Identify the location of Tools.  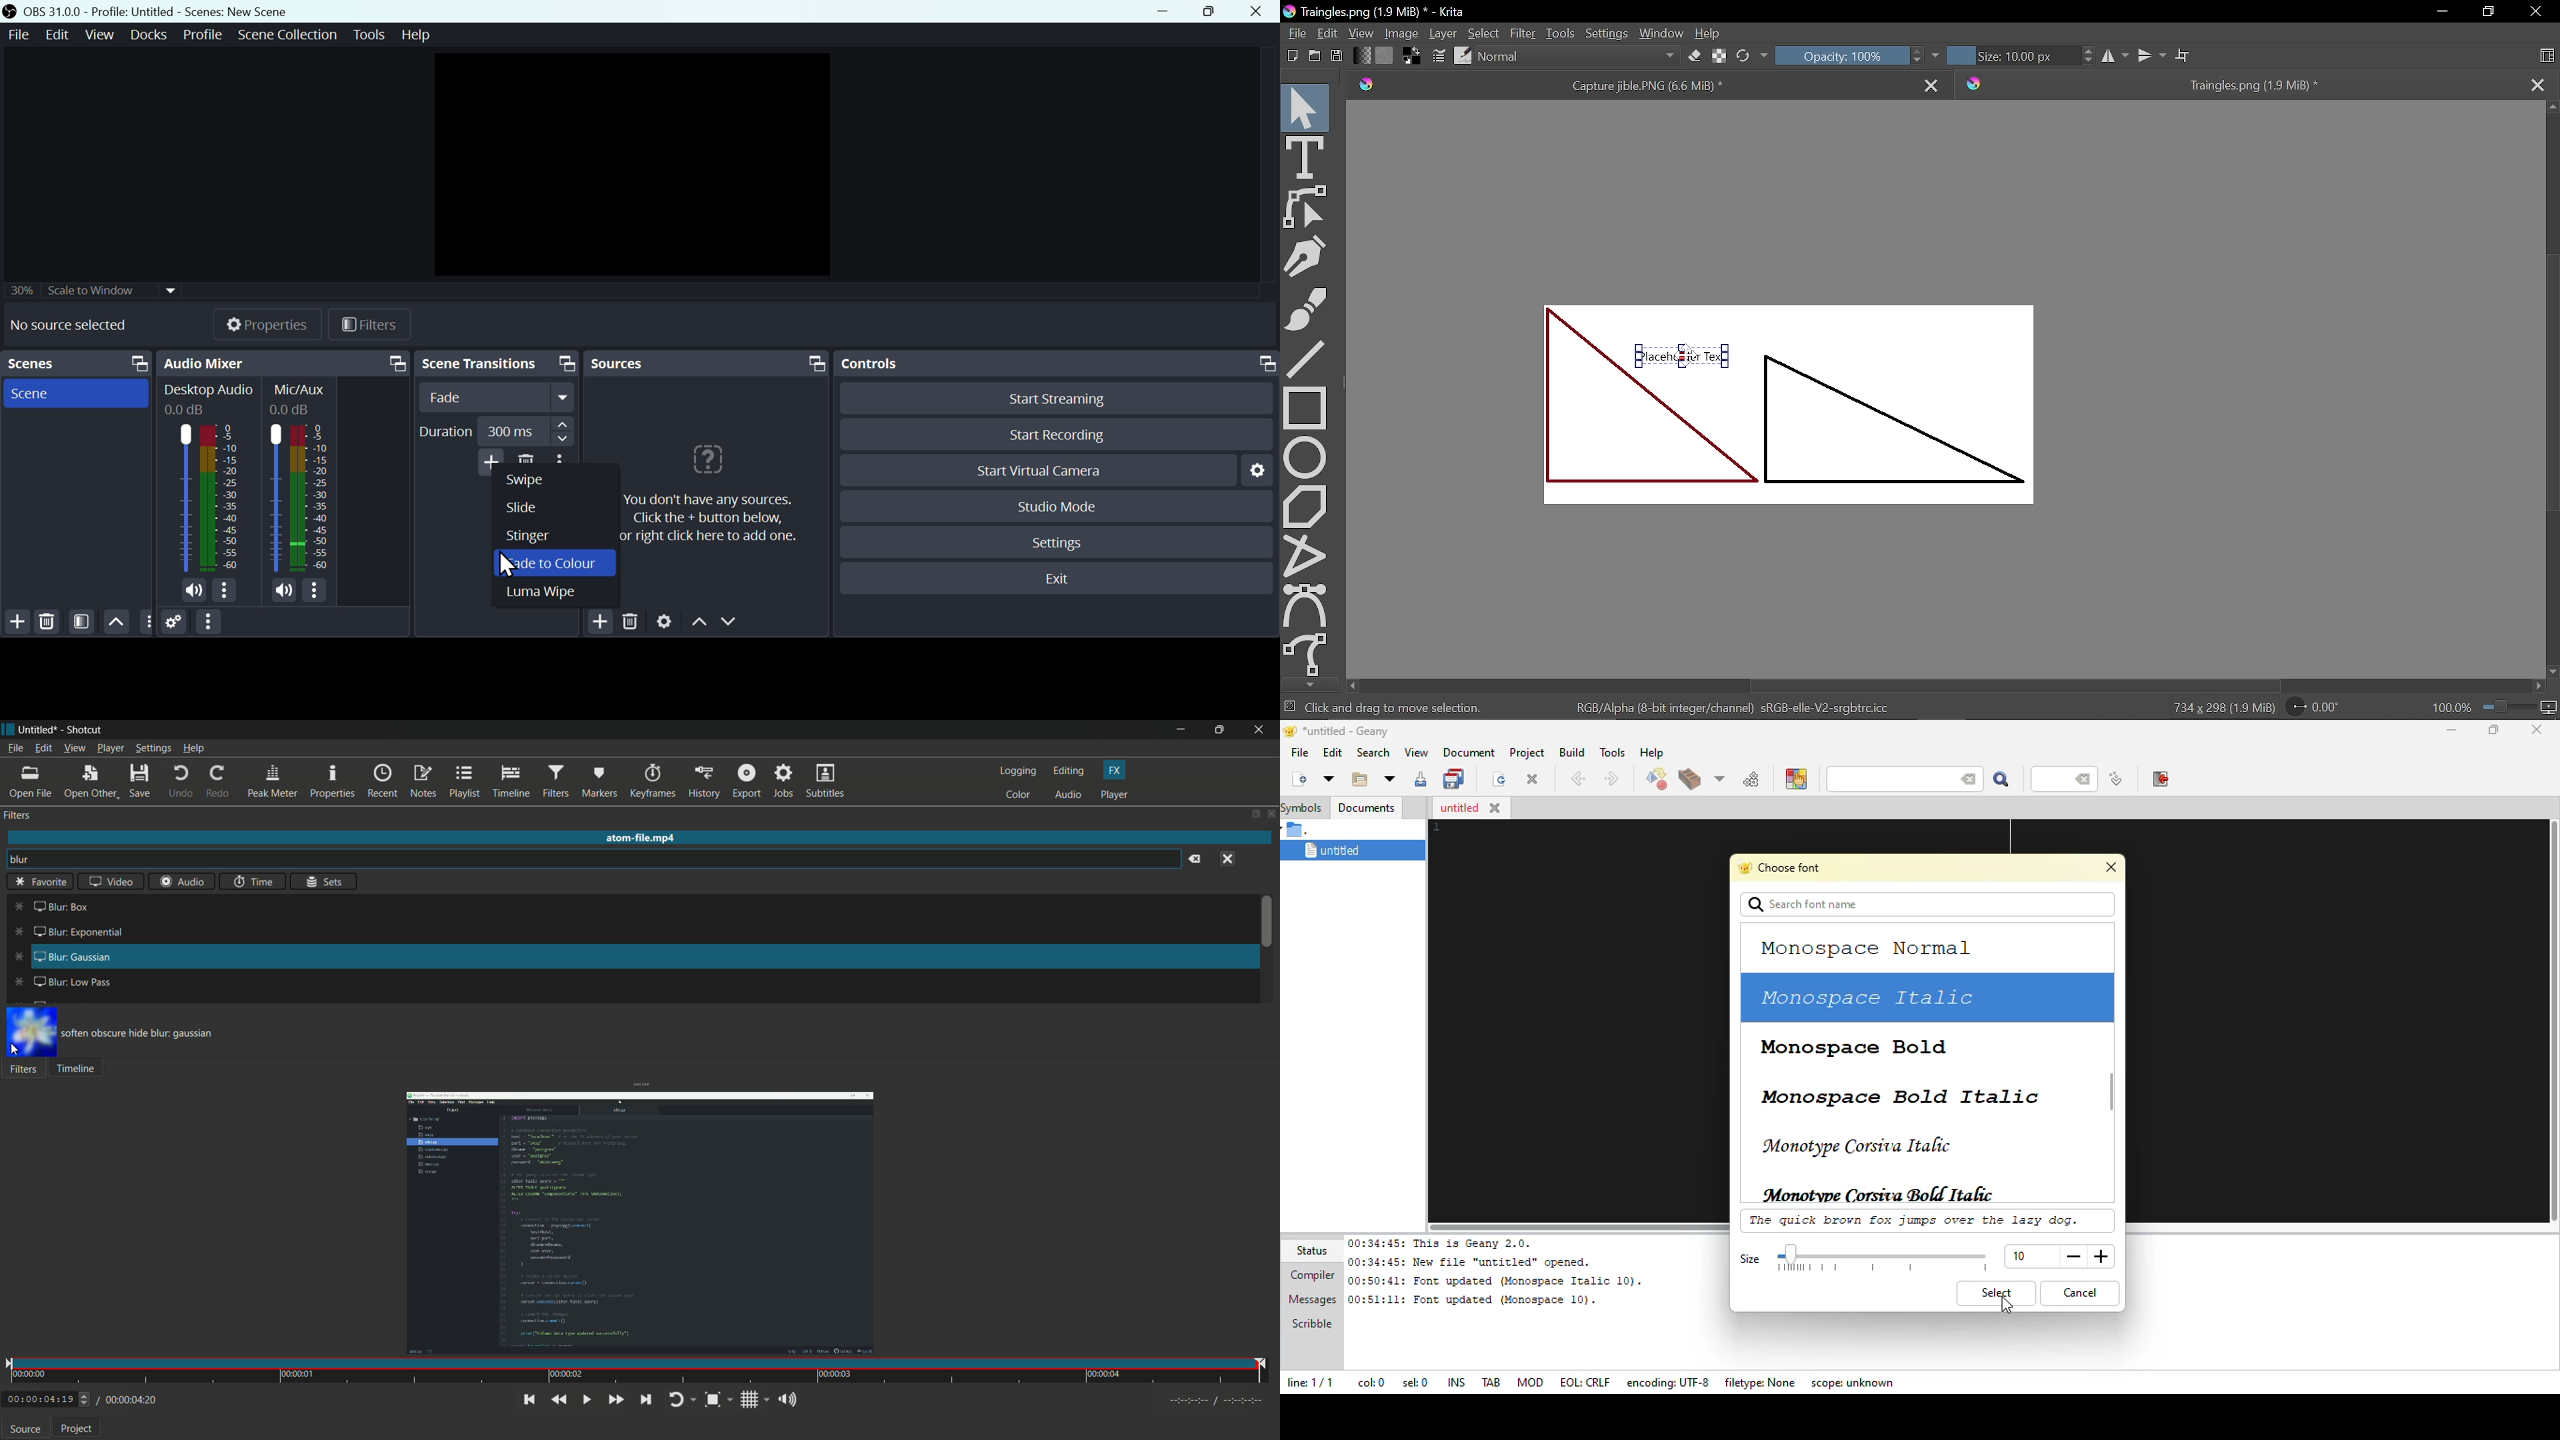
(1561, 32).